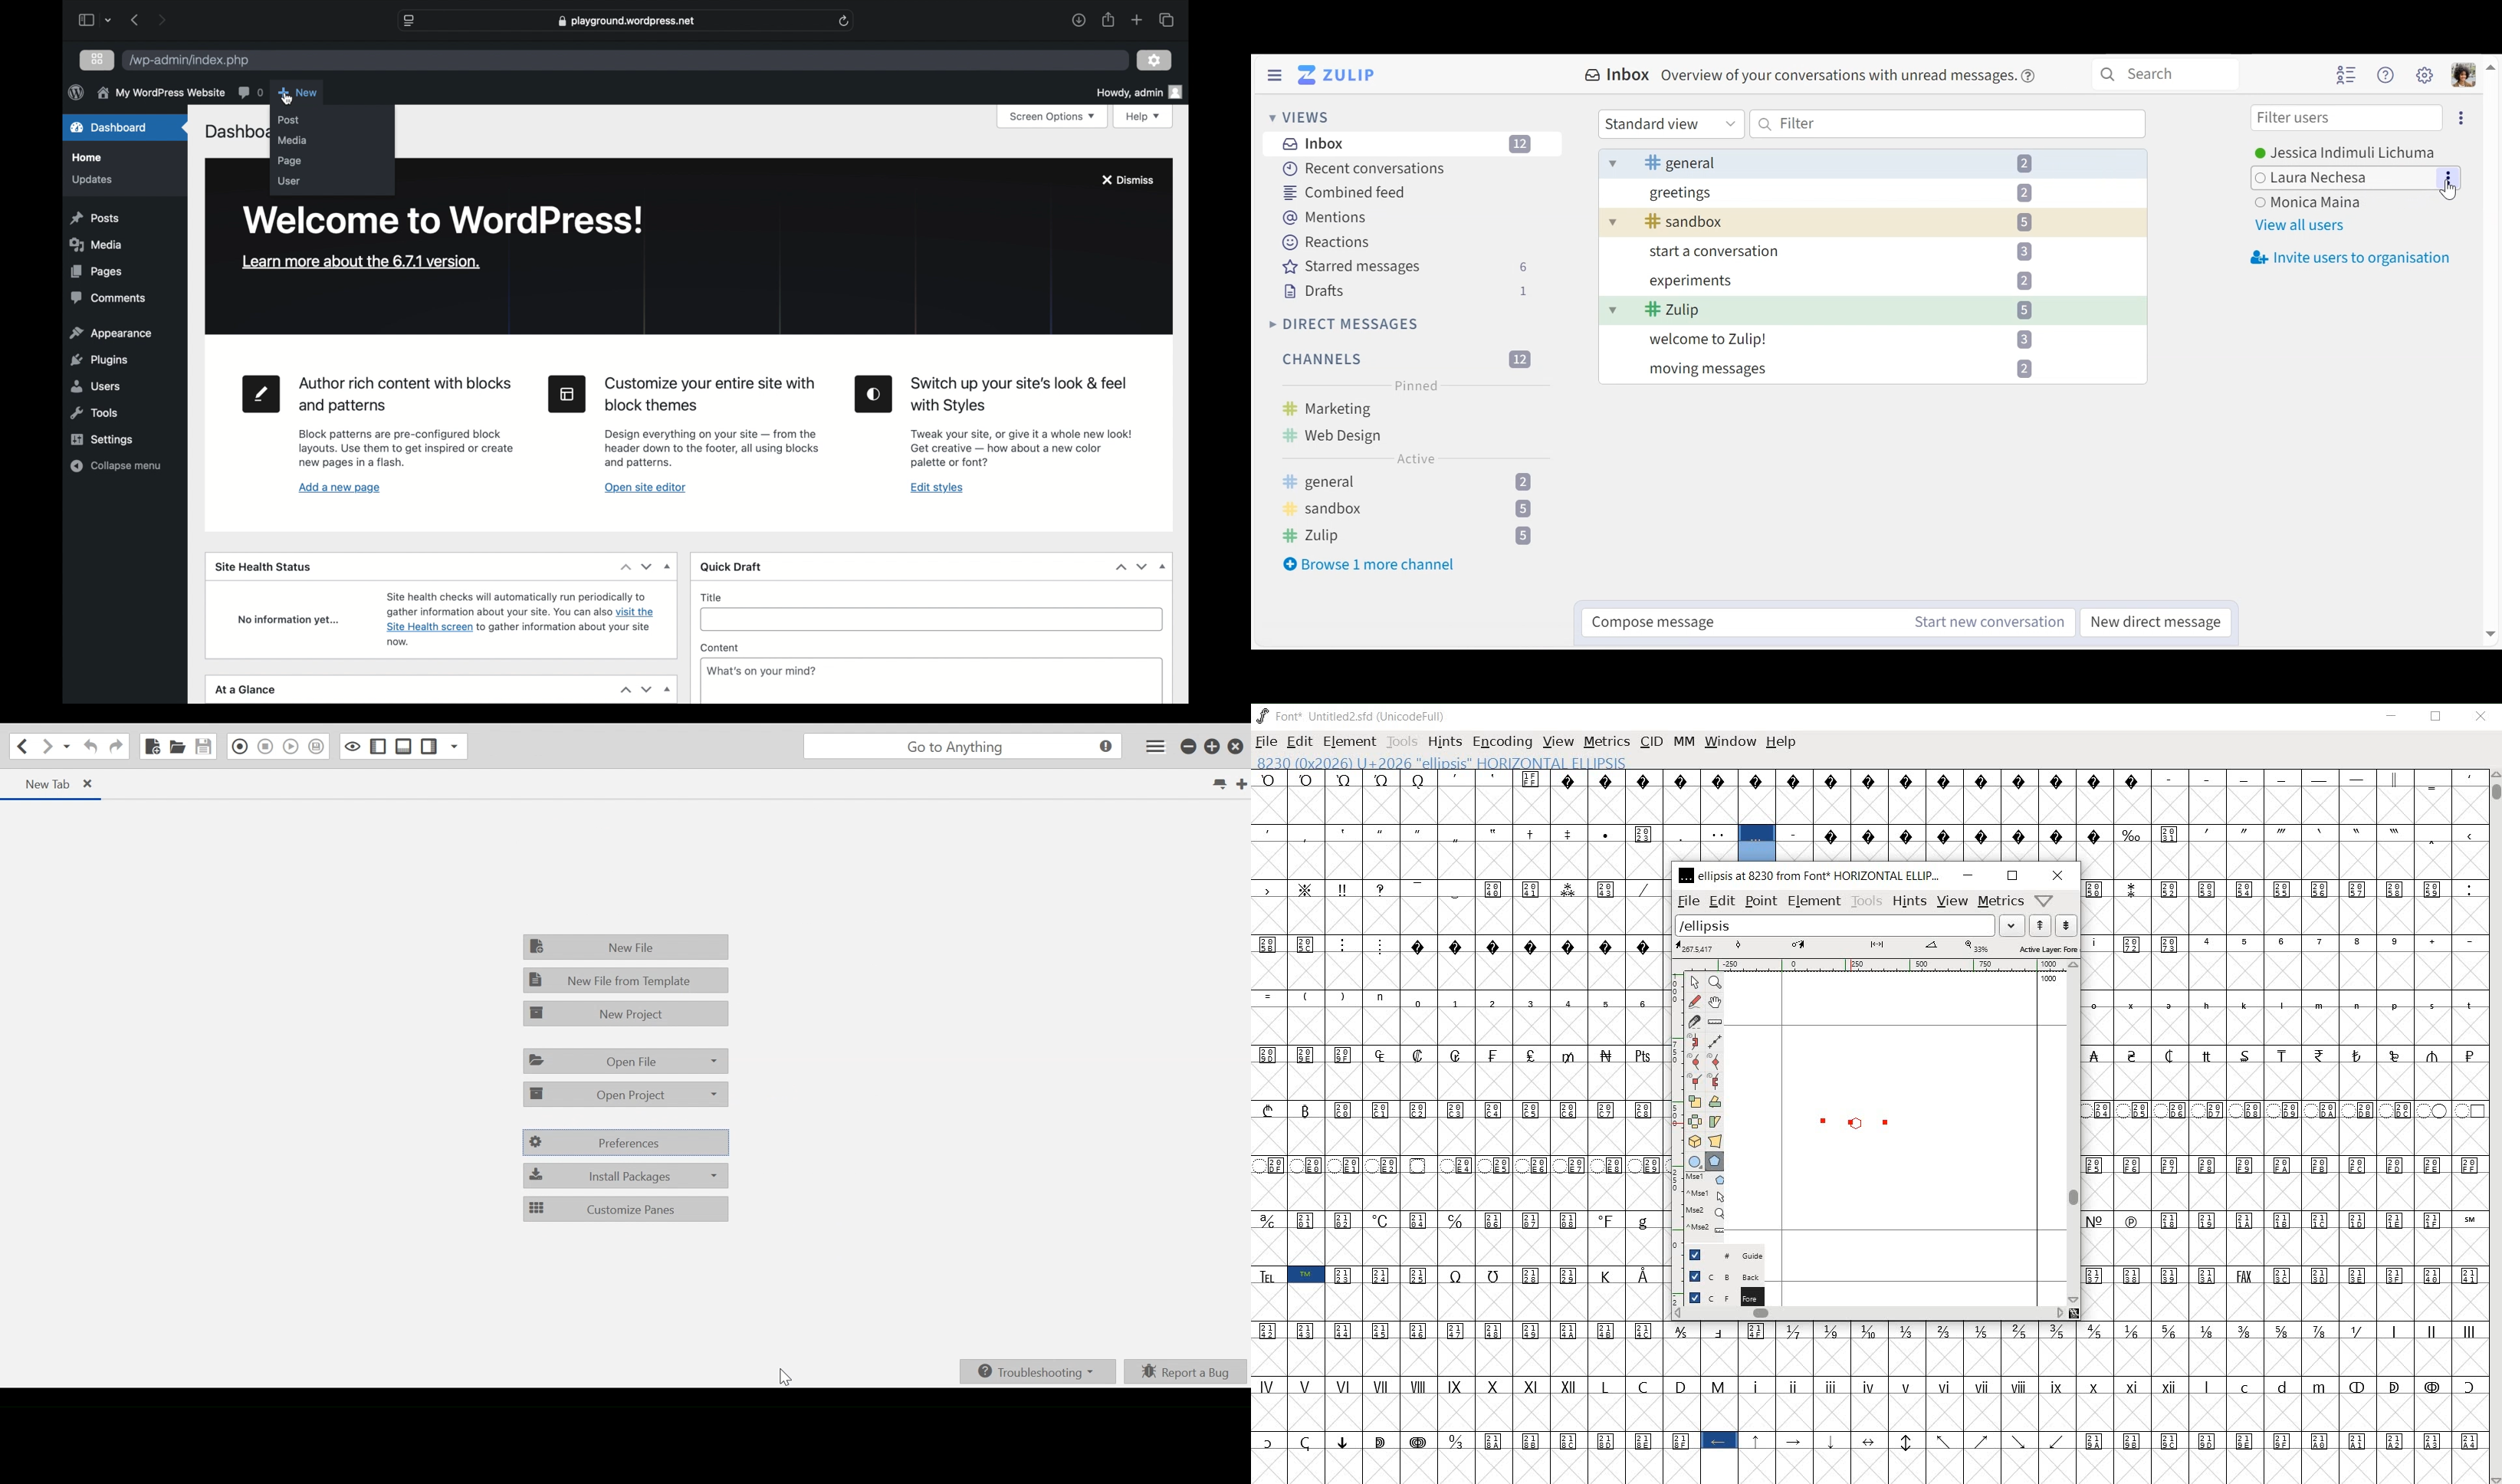  What do you see at coordinates (1361, 170) in the screenshot?
I see `Recent Messages` at bounding box center [1361, 170].